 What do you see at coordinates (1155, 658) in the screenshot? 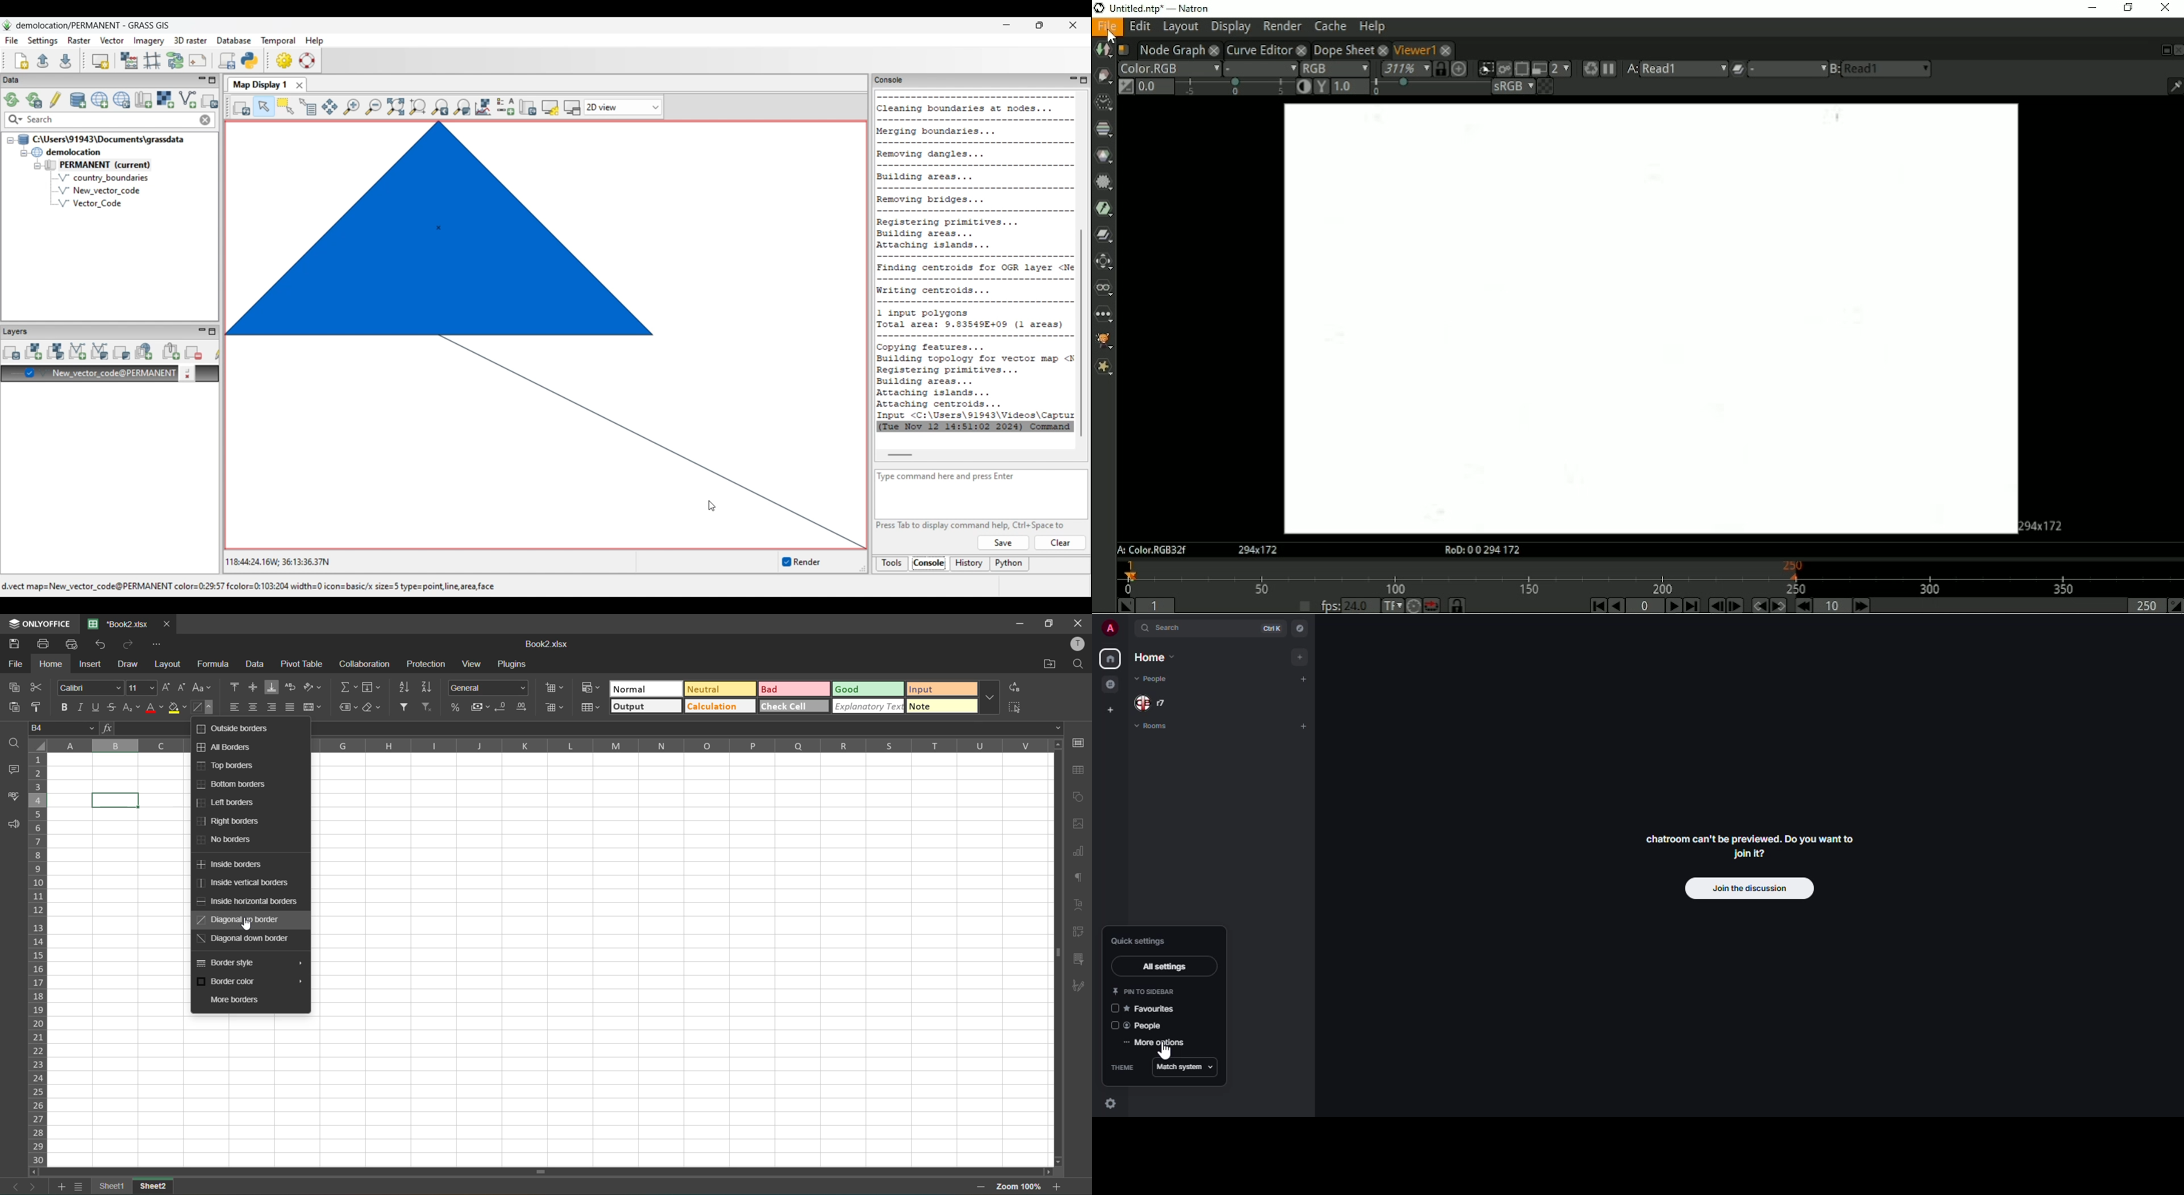
I see `home` at bounding box center [1155, 658].